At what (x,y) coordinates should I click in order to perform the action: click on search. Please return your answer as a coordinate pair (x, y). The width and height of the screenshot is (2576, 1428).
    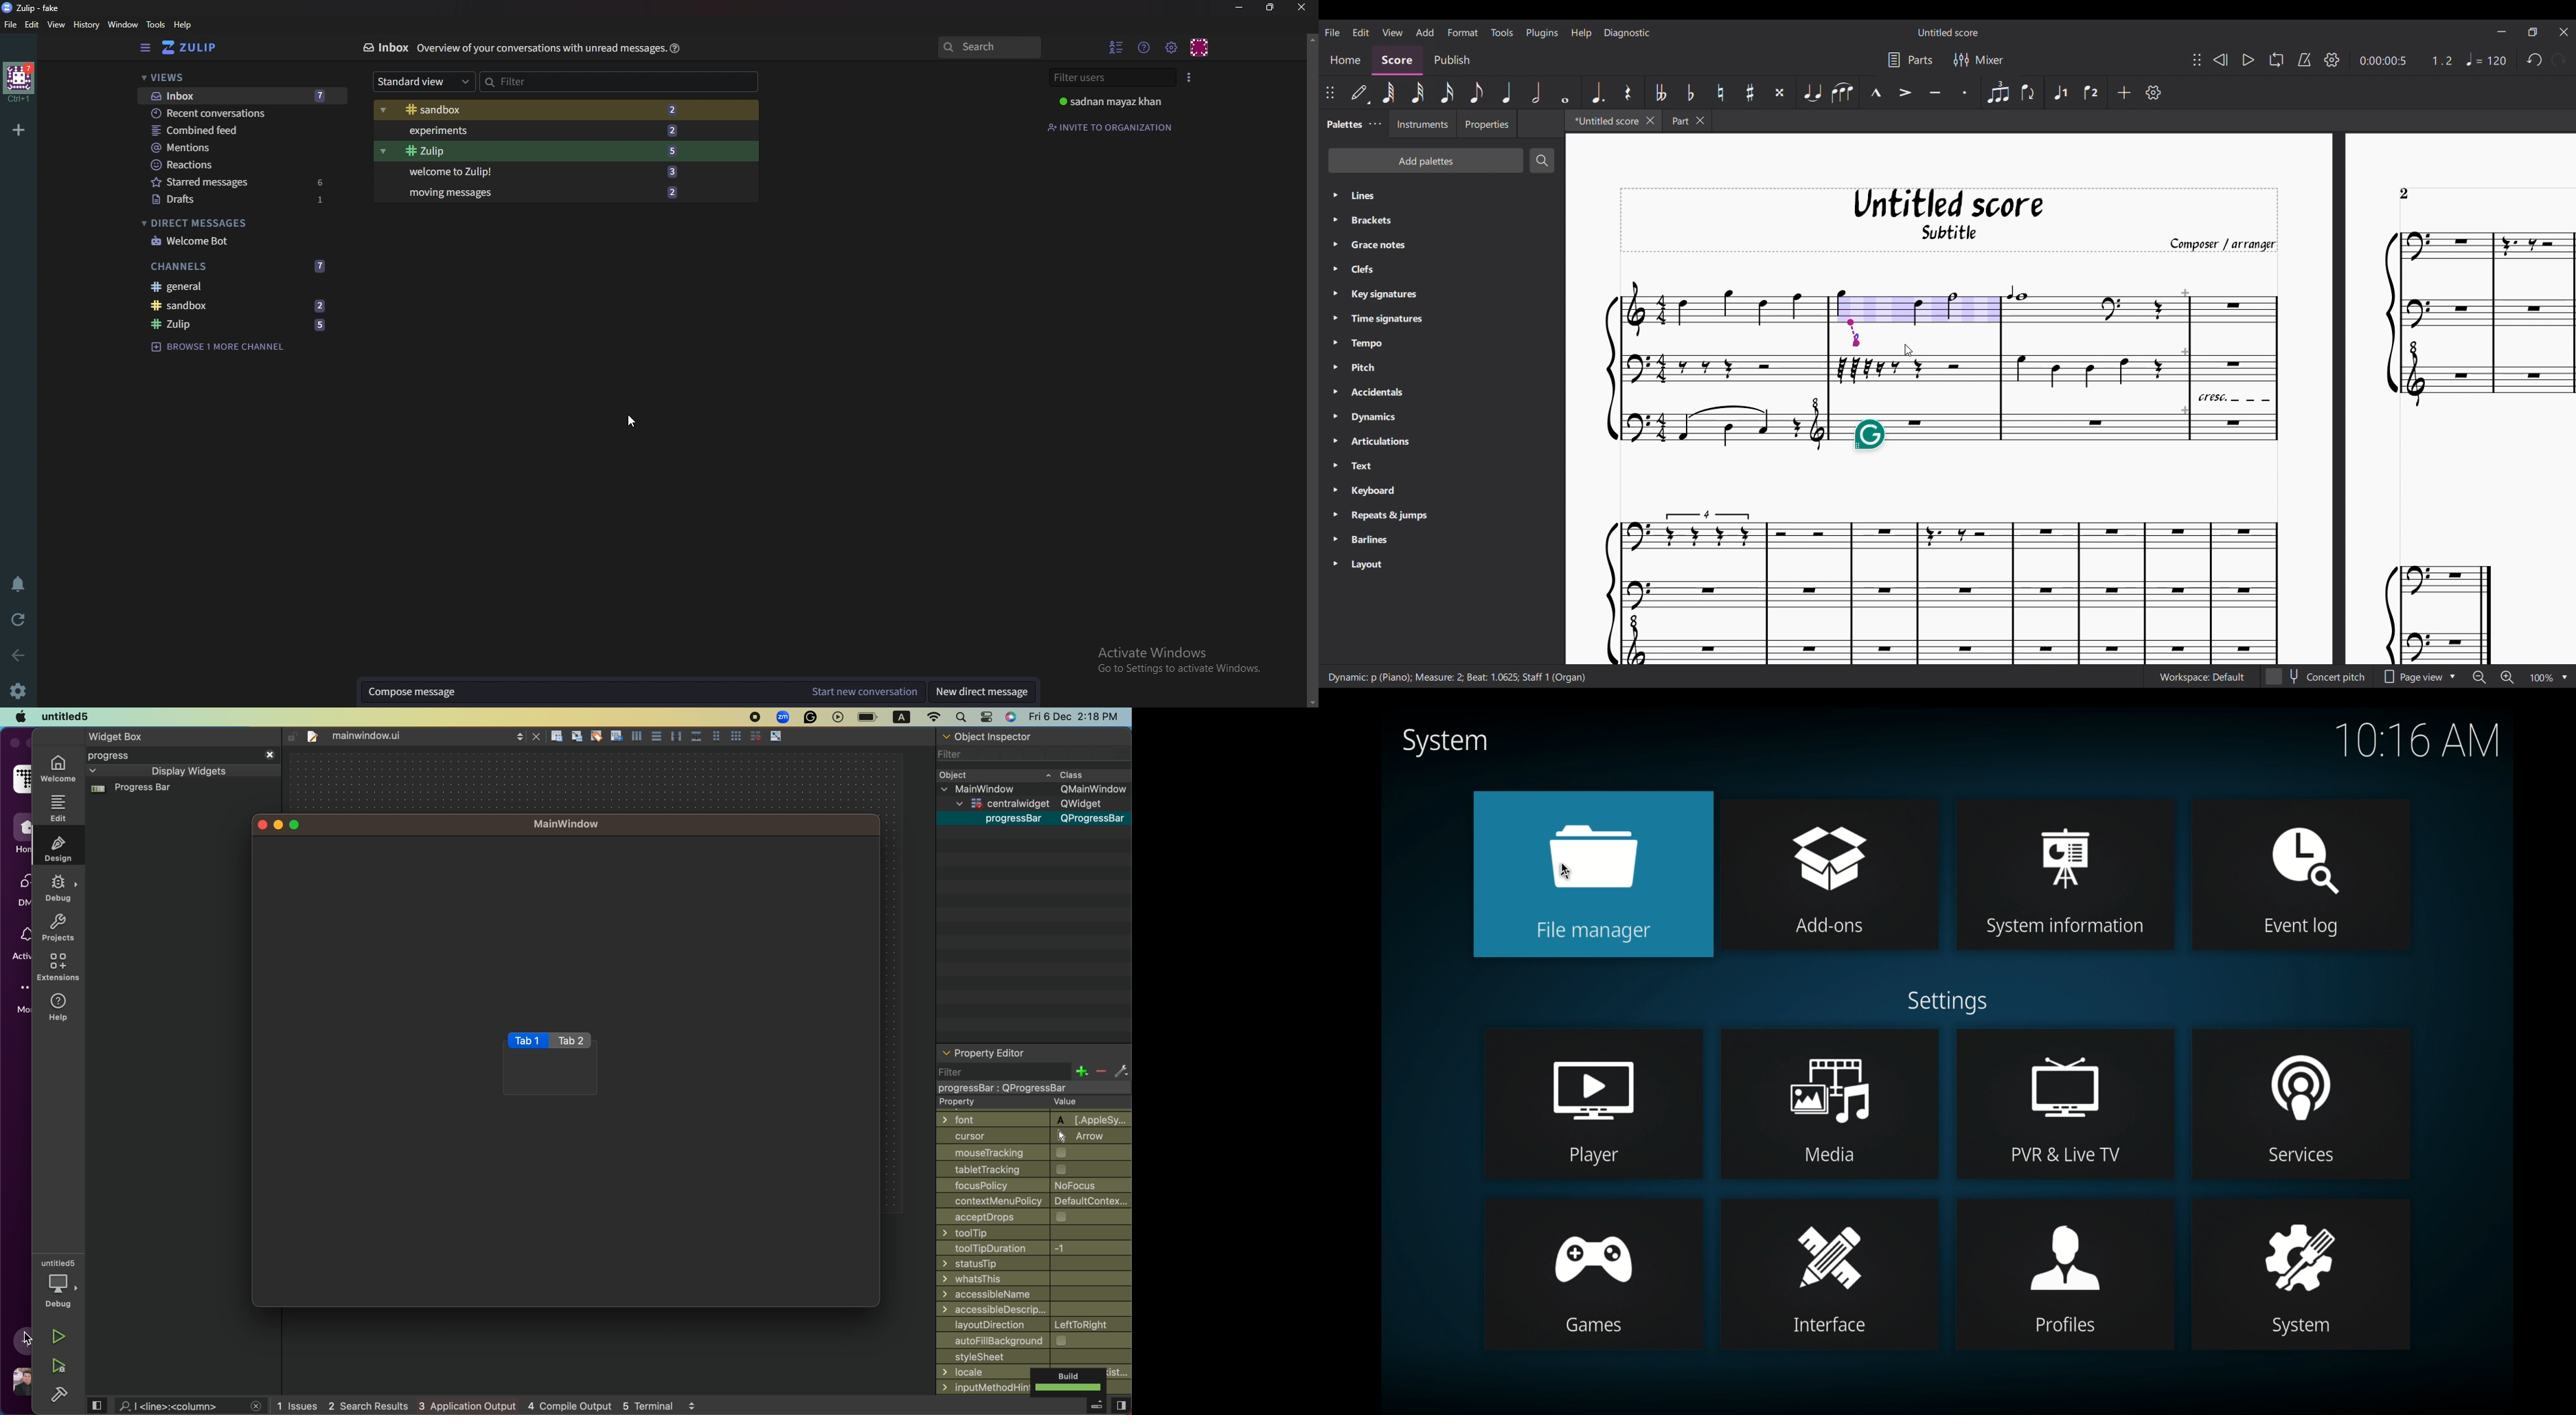
    Looking at the image, I should click on (962, 717).